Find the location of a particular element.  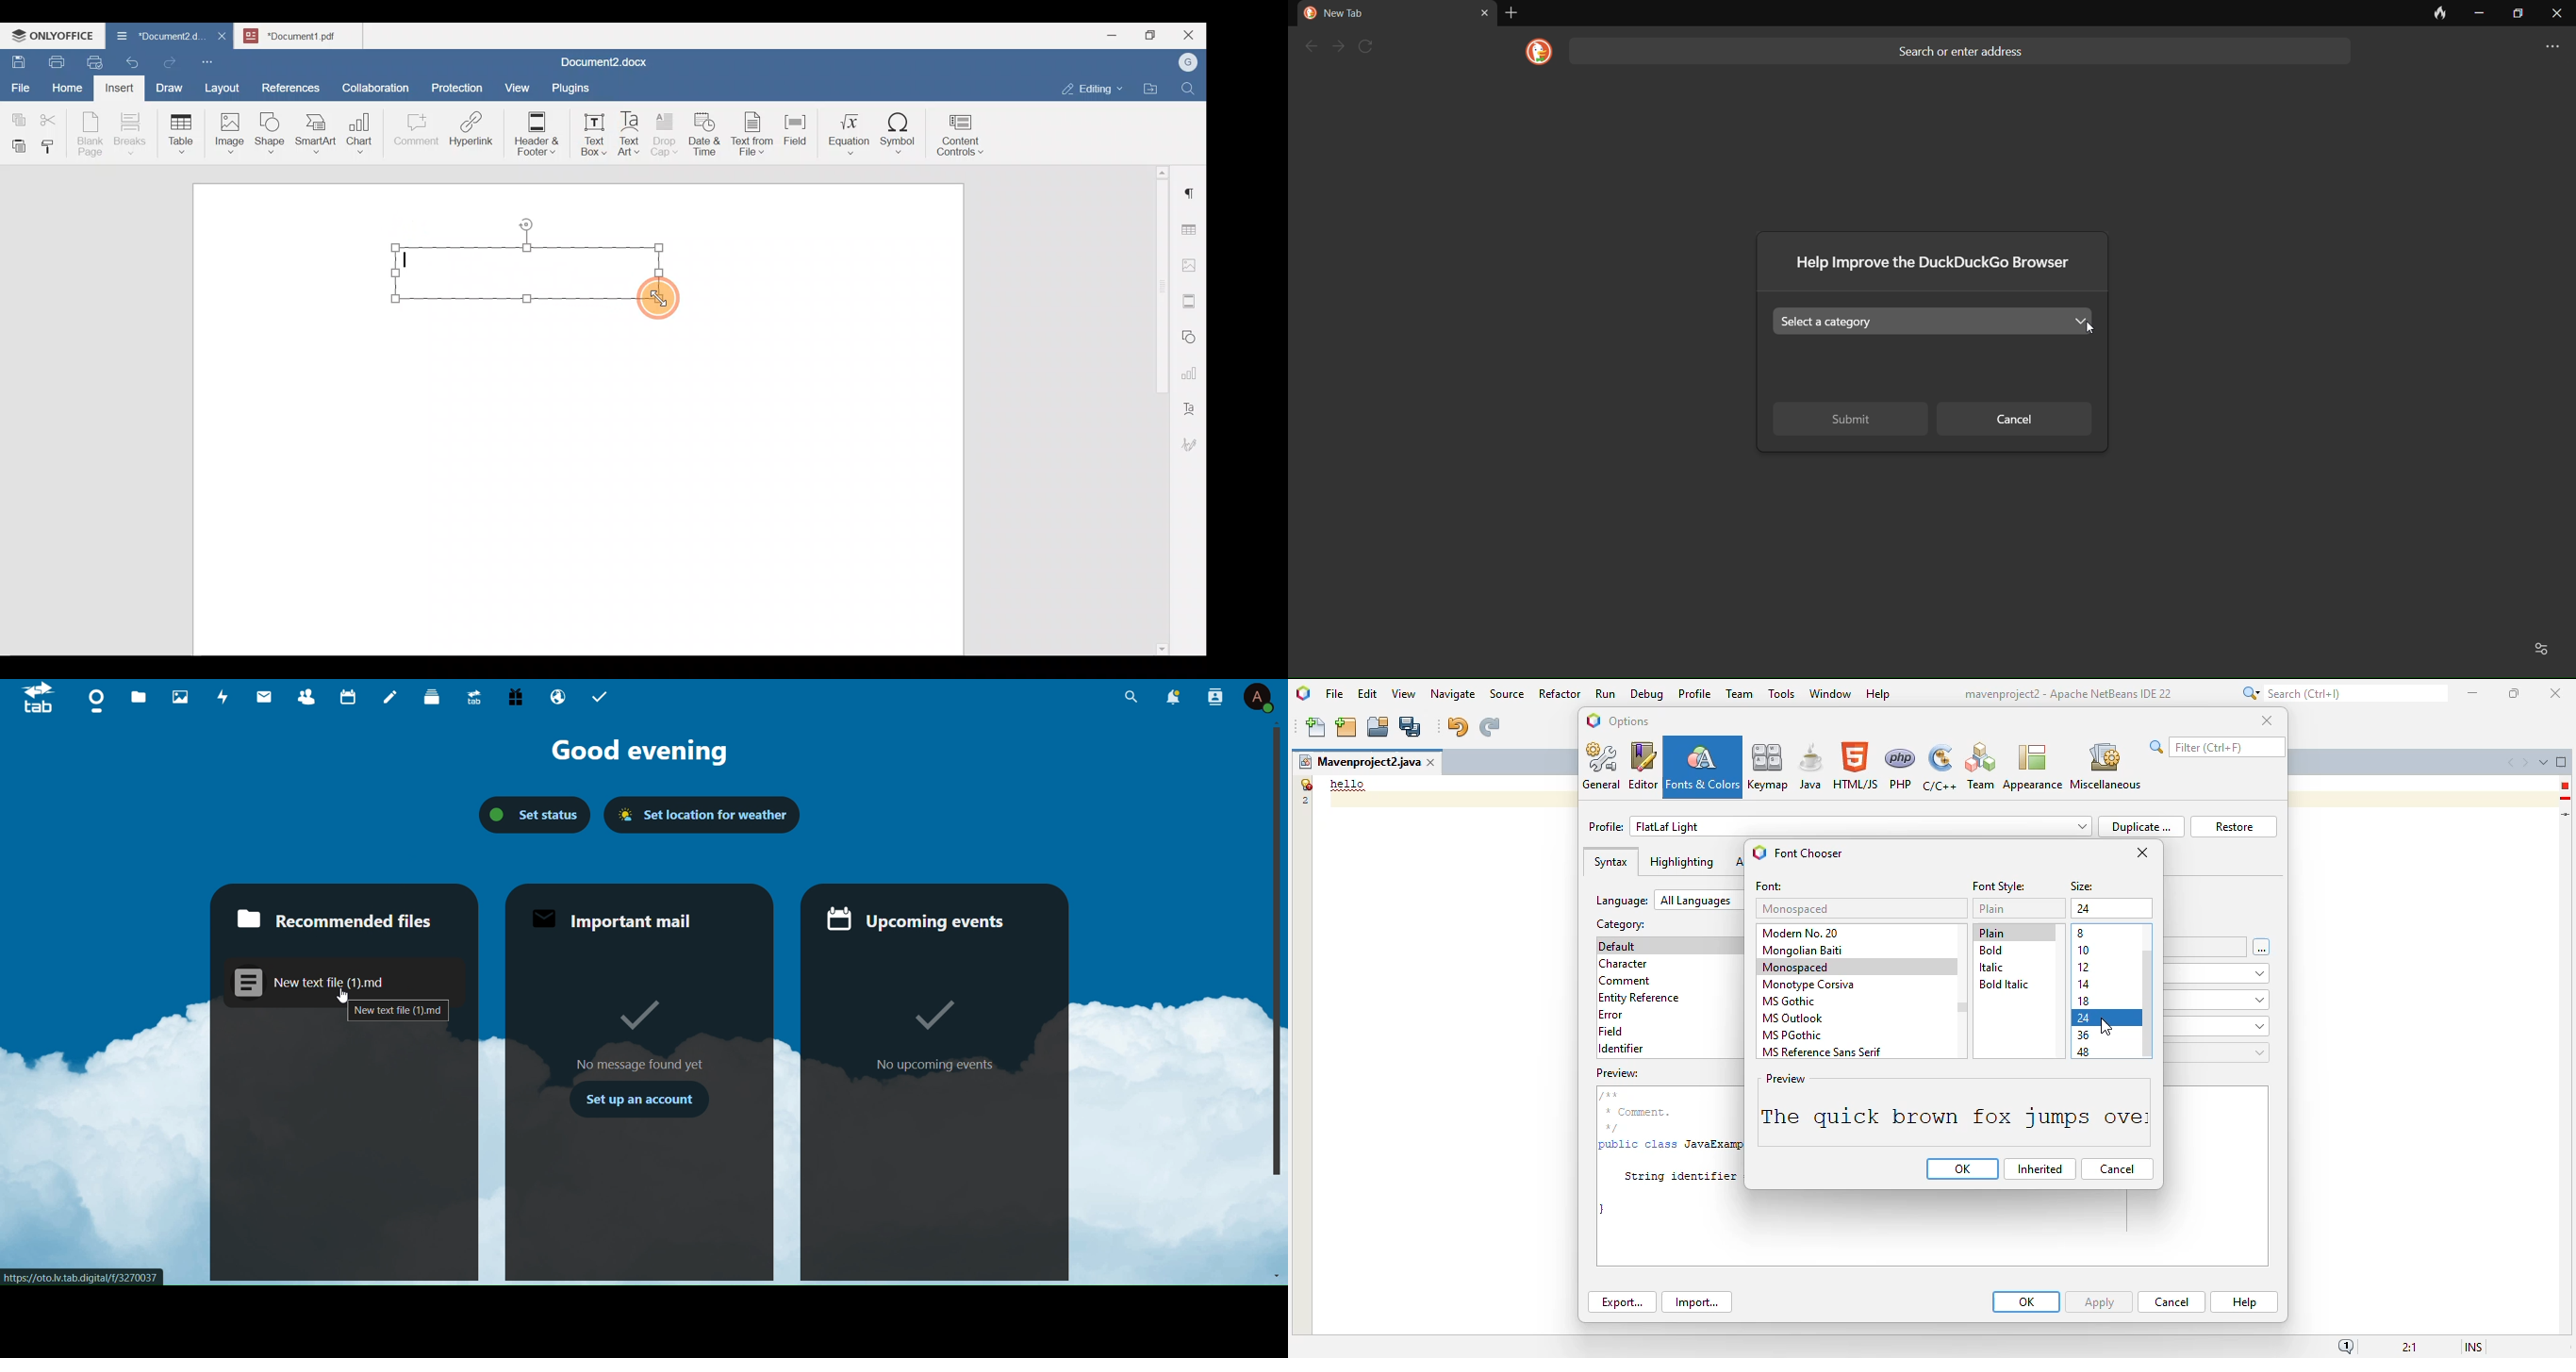

PHP is located at coordinates (1901, 768).